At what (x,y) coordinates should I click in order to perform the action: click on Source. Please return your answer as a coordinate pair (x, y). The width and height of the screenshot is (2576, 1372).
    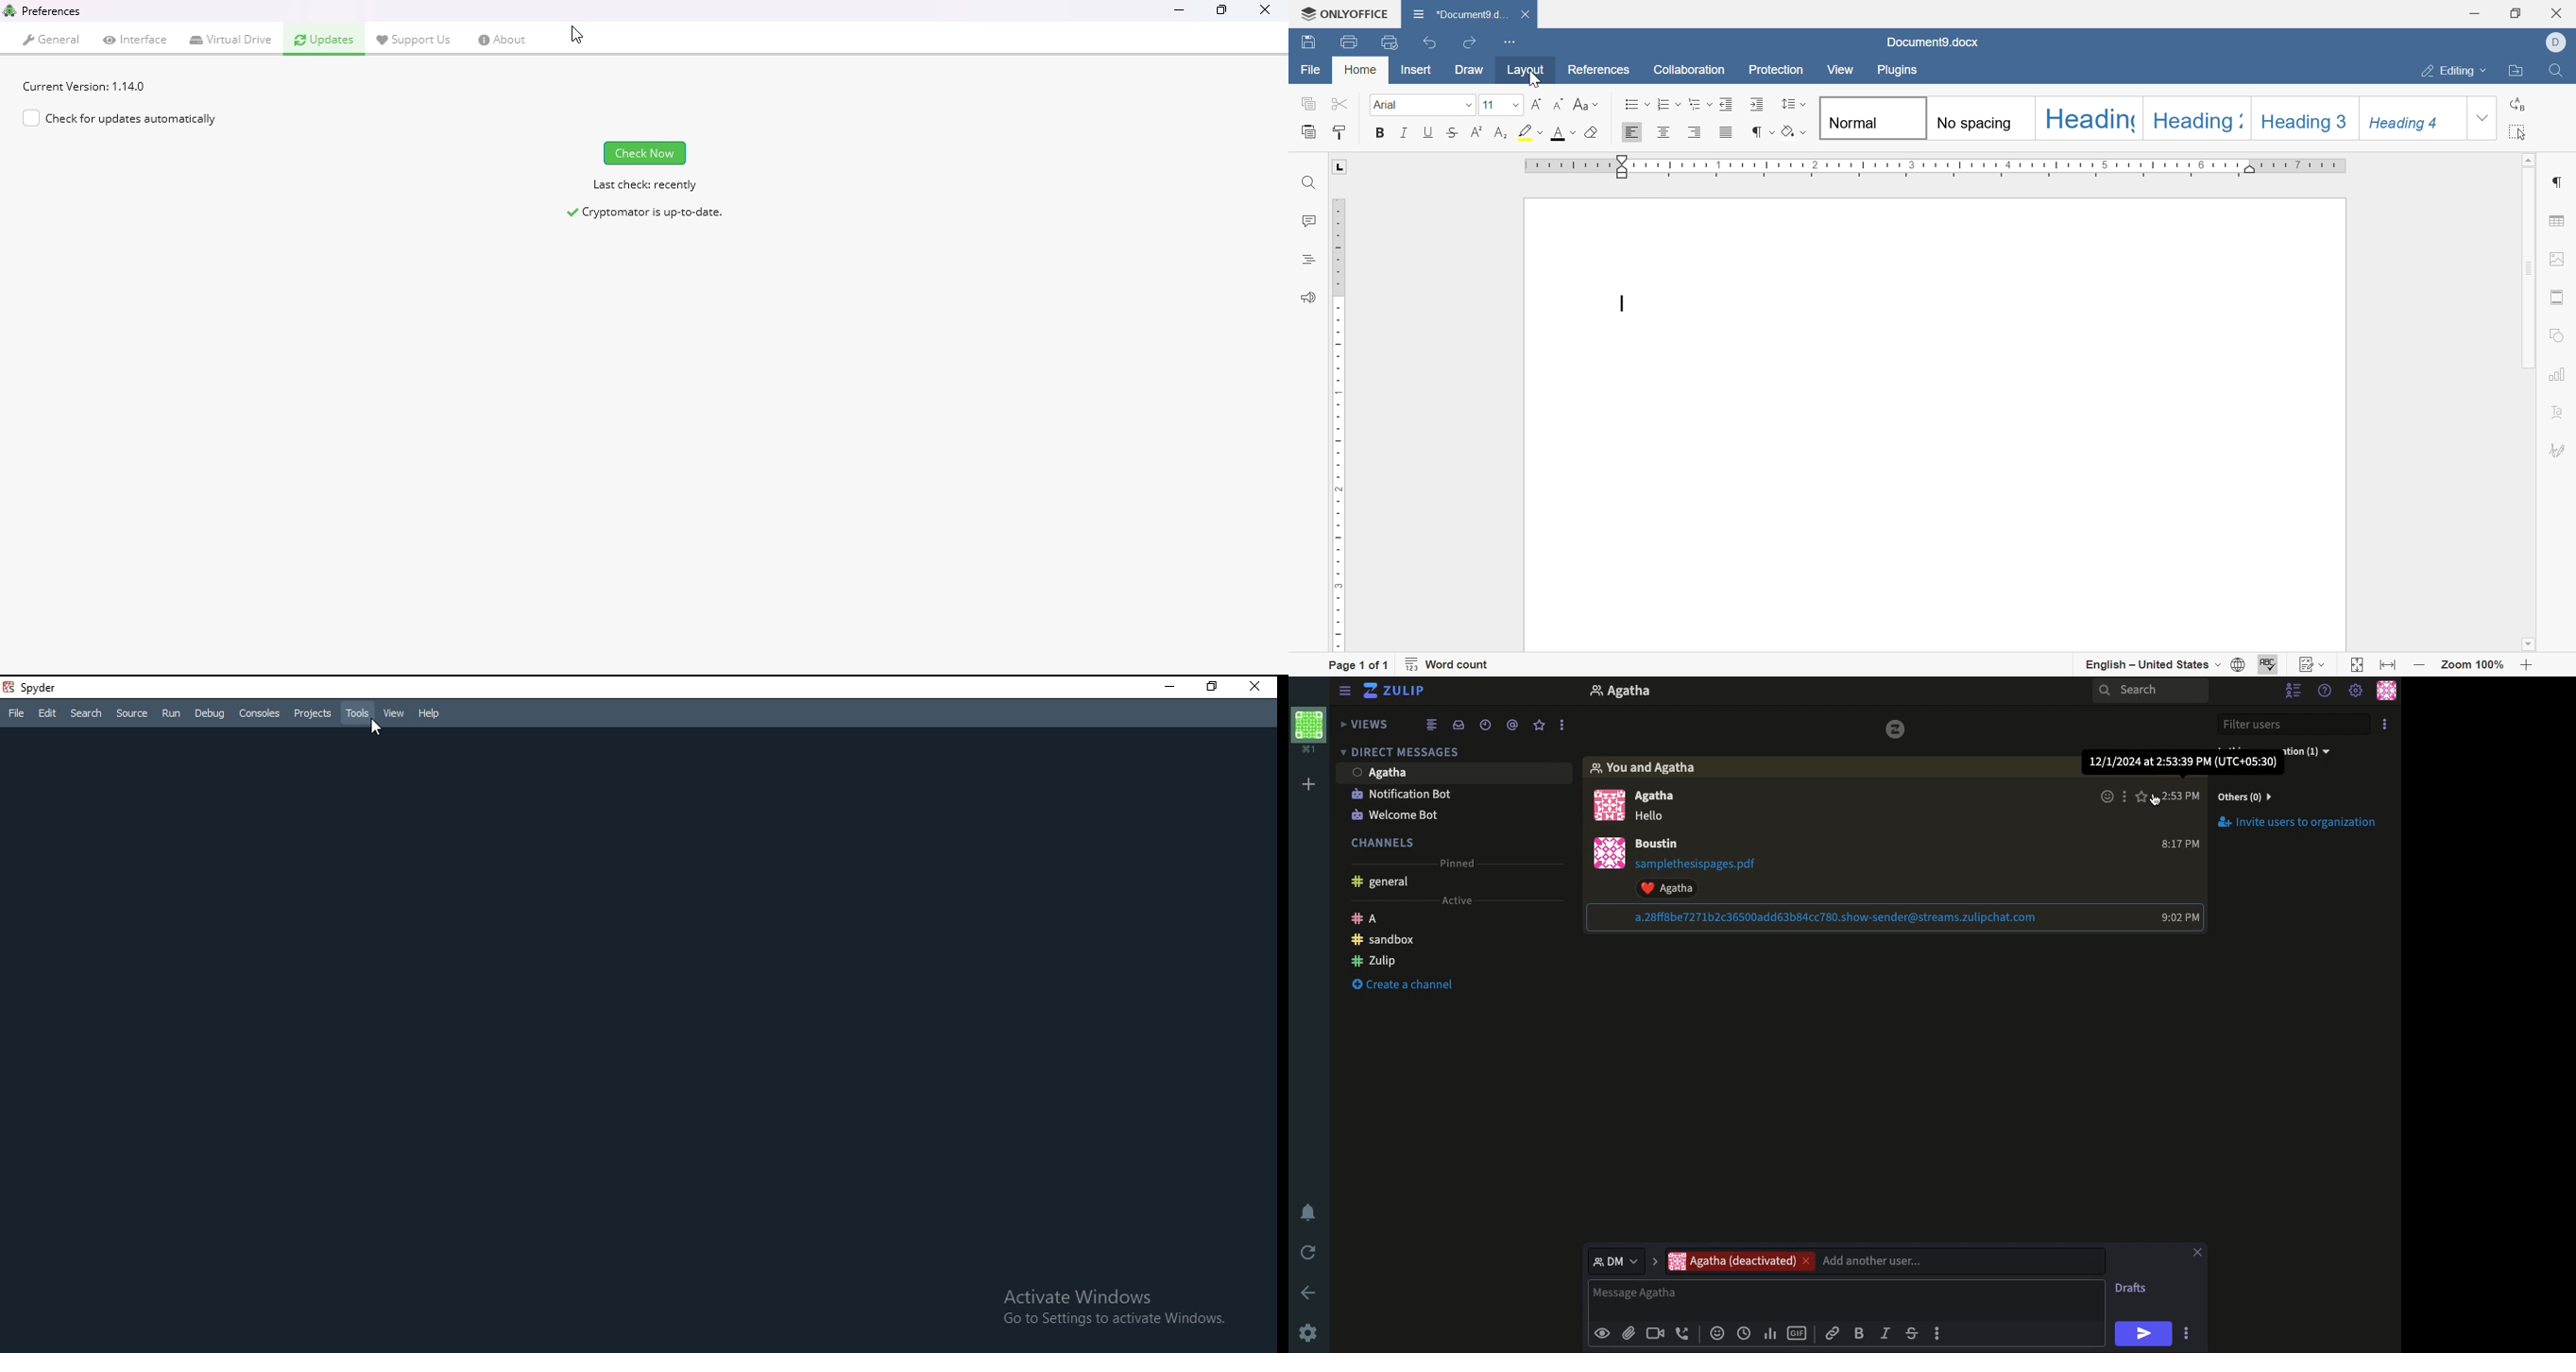
    Looking at the image, I should click on (131, 714).